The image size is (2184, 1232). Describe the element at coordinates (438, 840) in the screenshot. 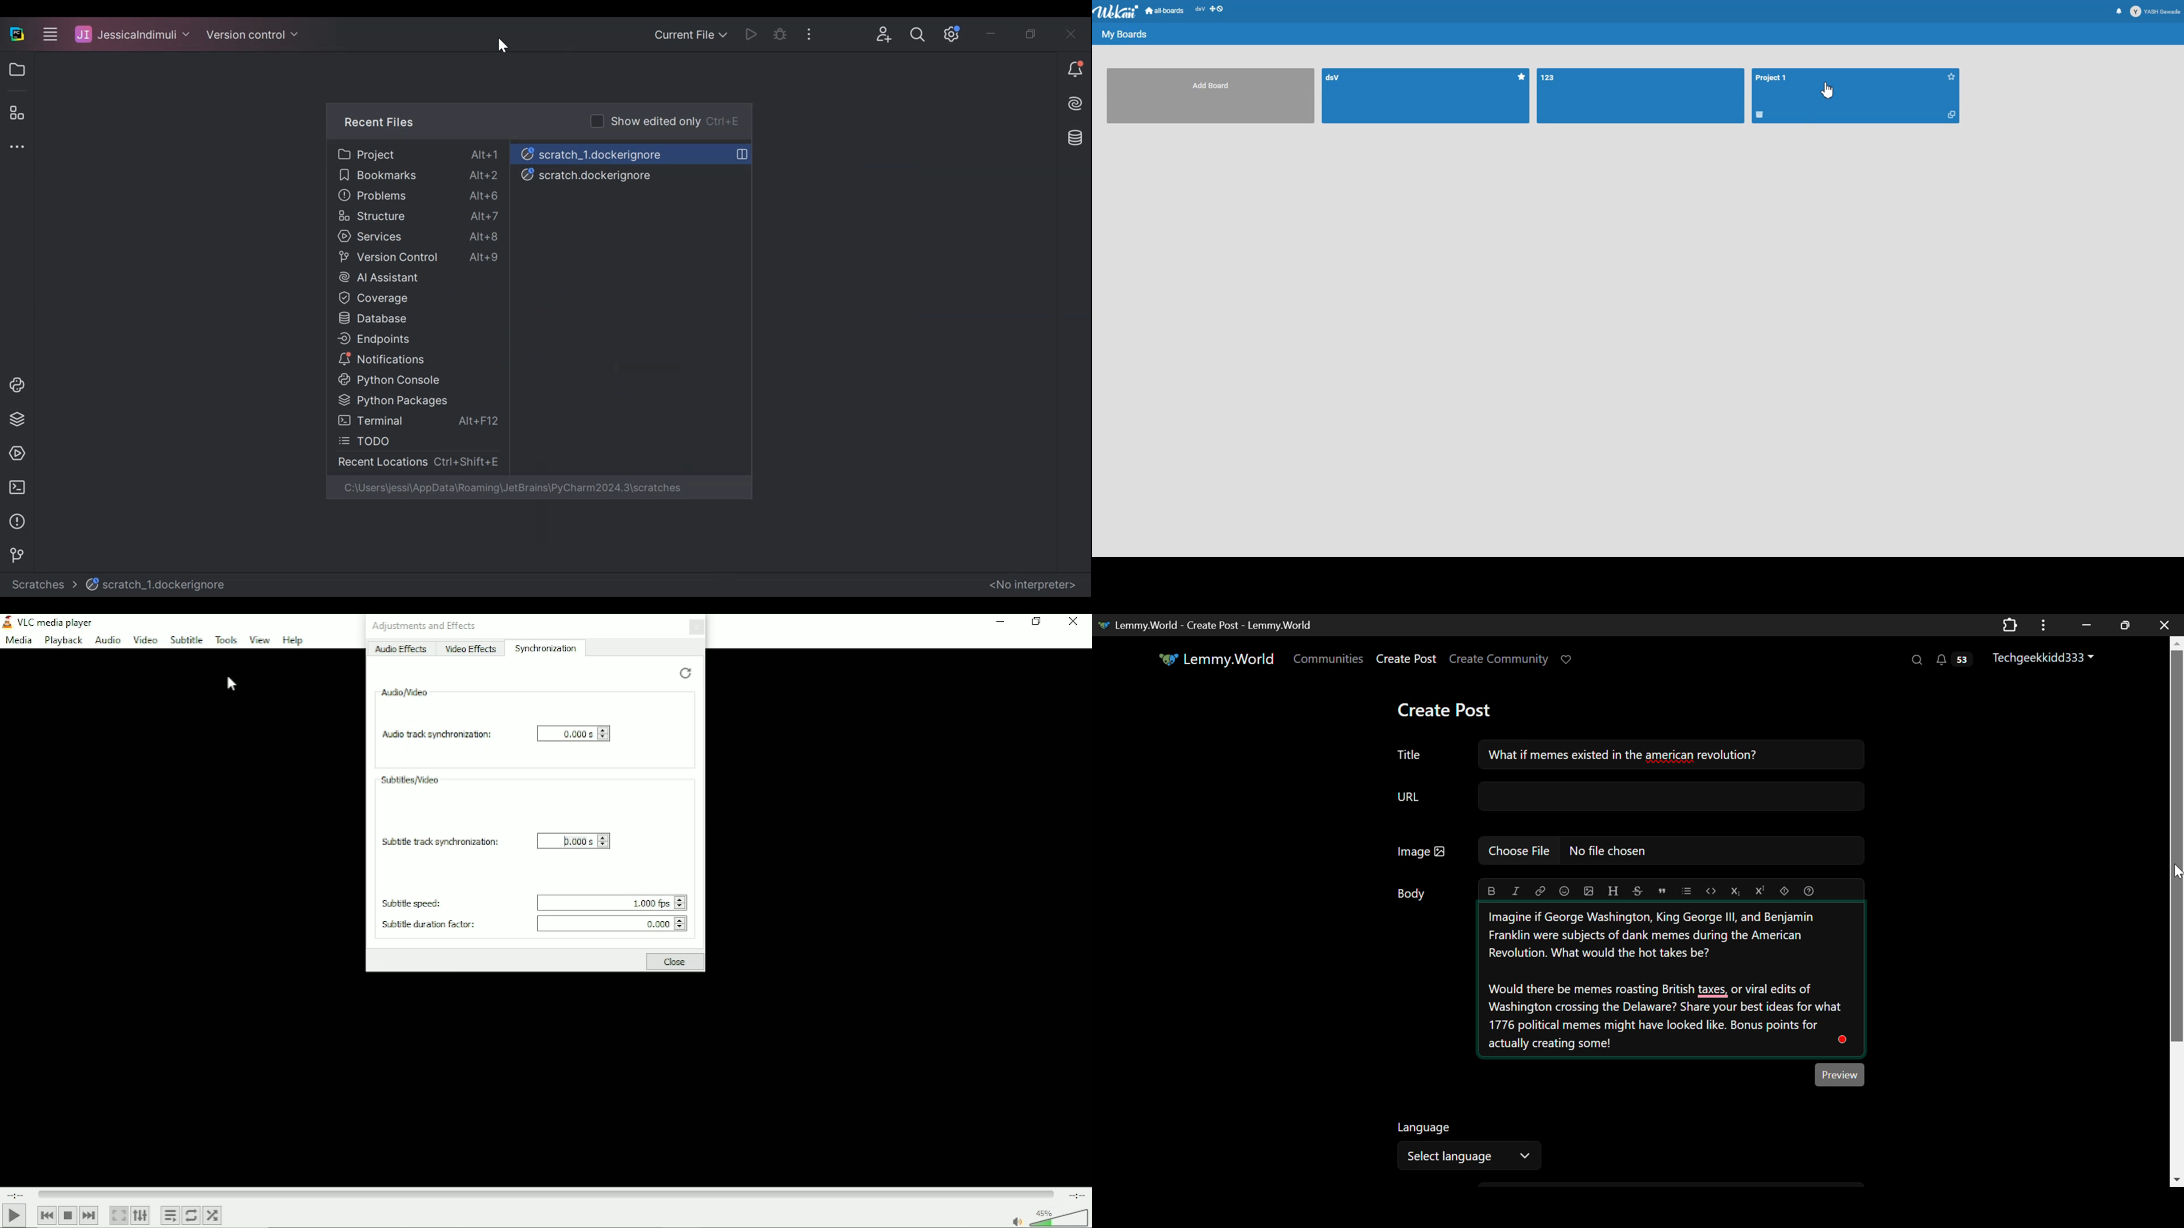

I see `Subtitle track synchronization` at that location.